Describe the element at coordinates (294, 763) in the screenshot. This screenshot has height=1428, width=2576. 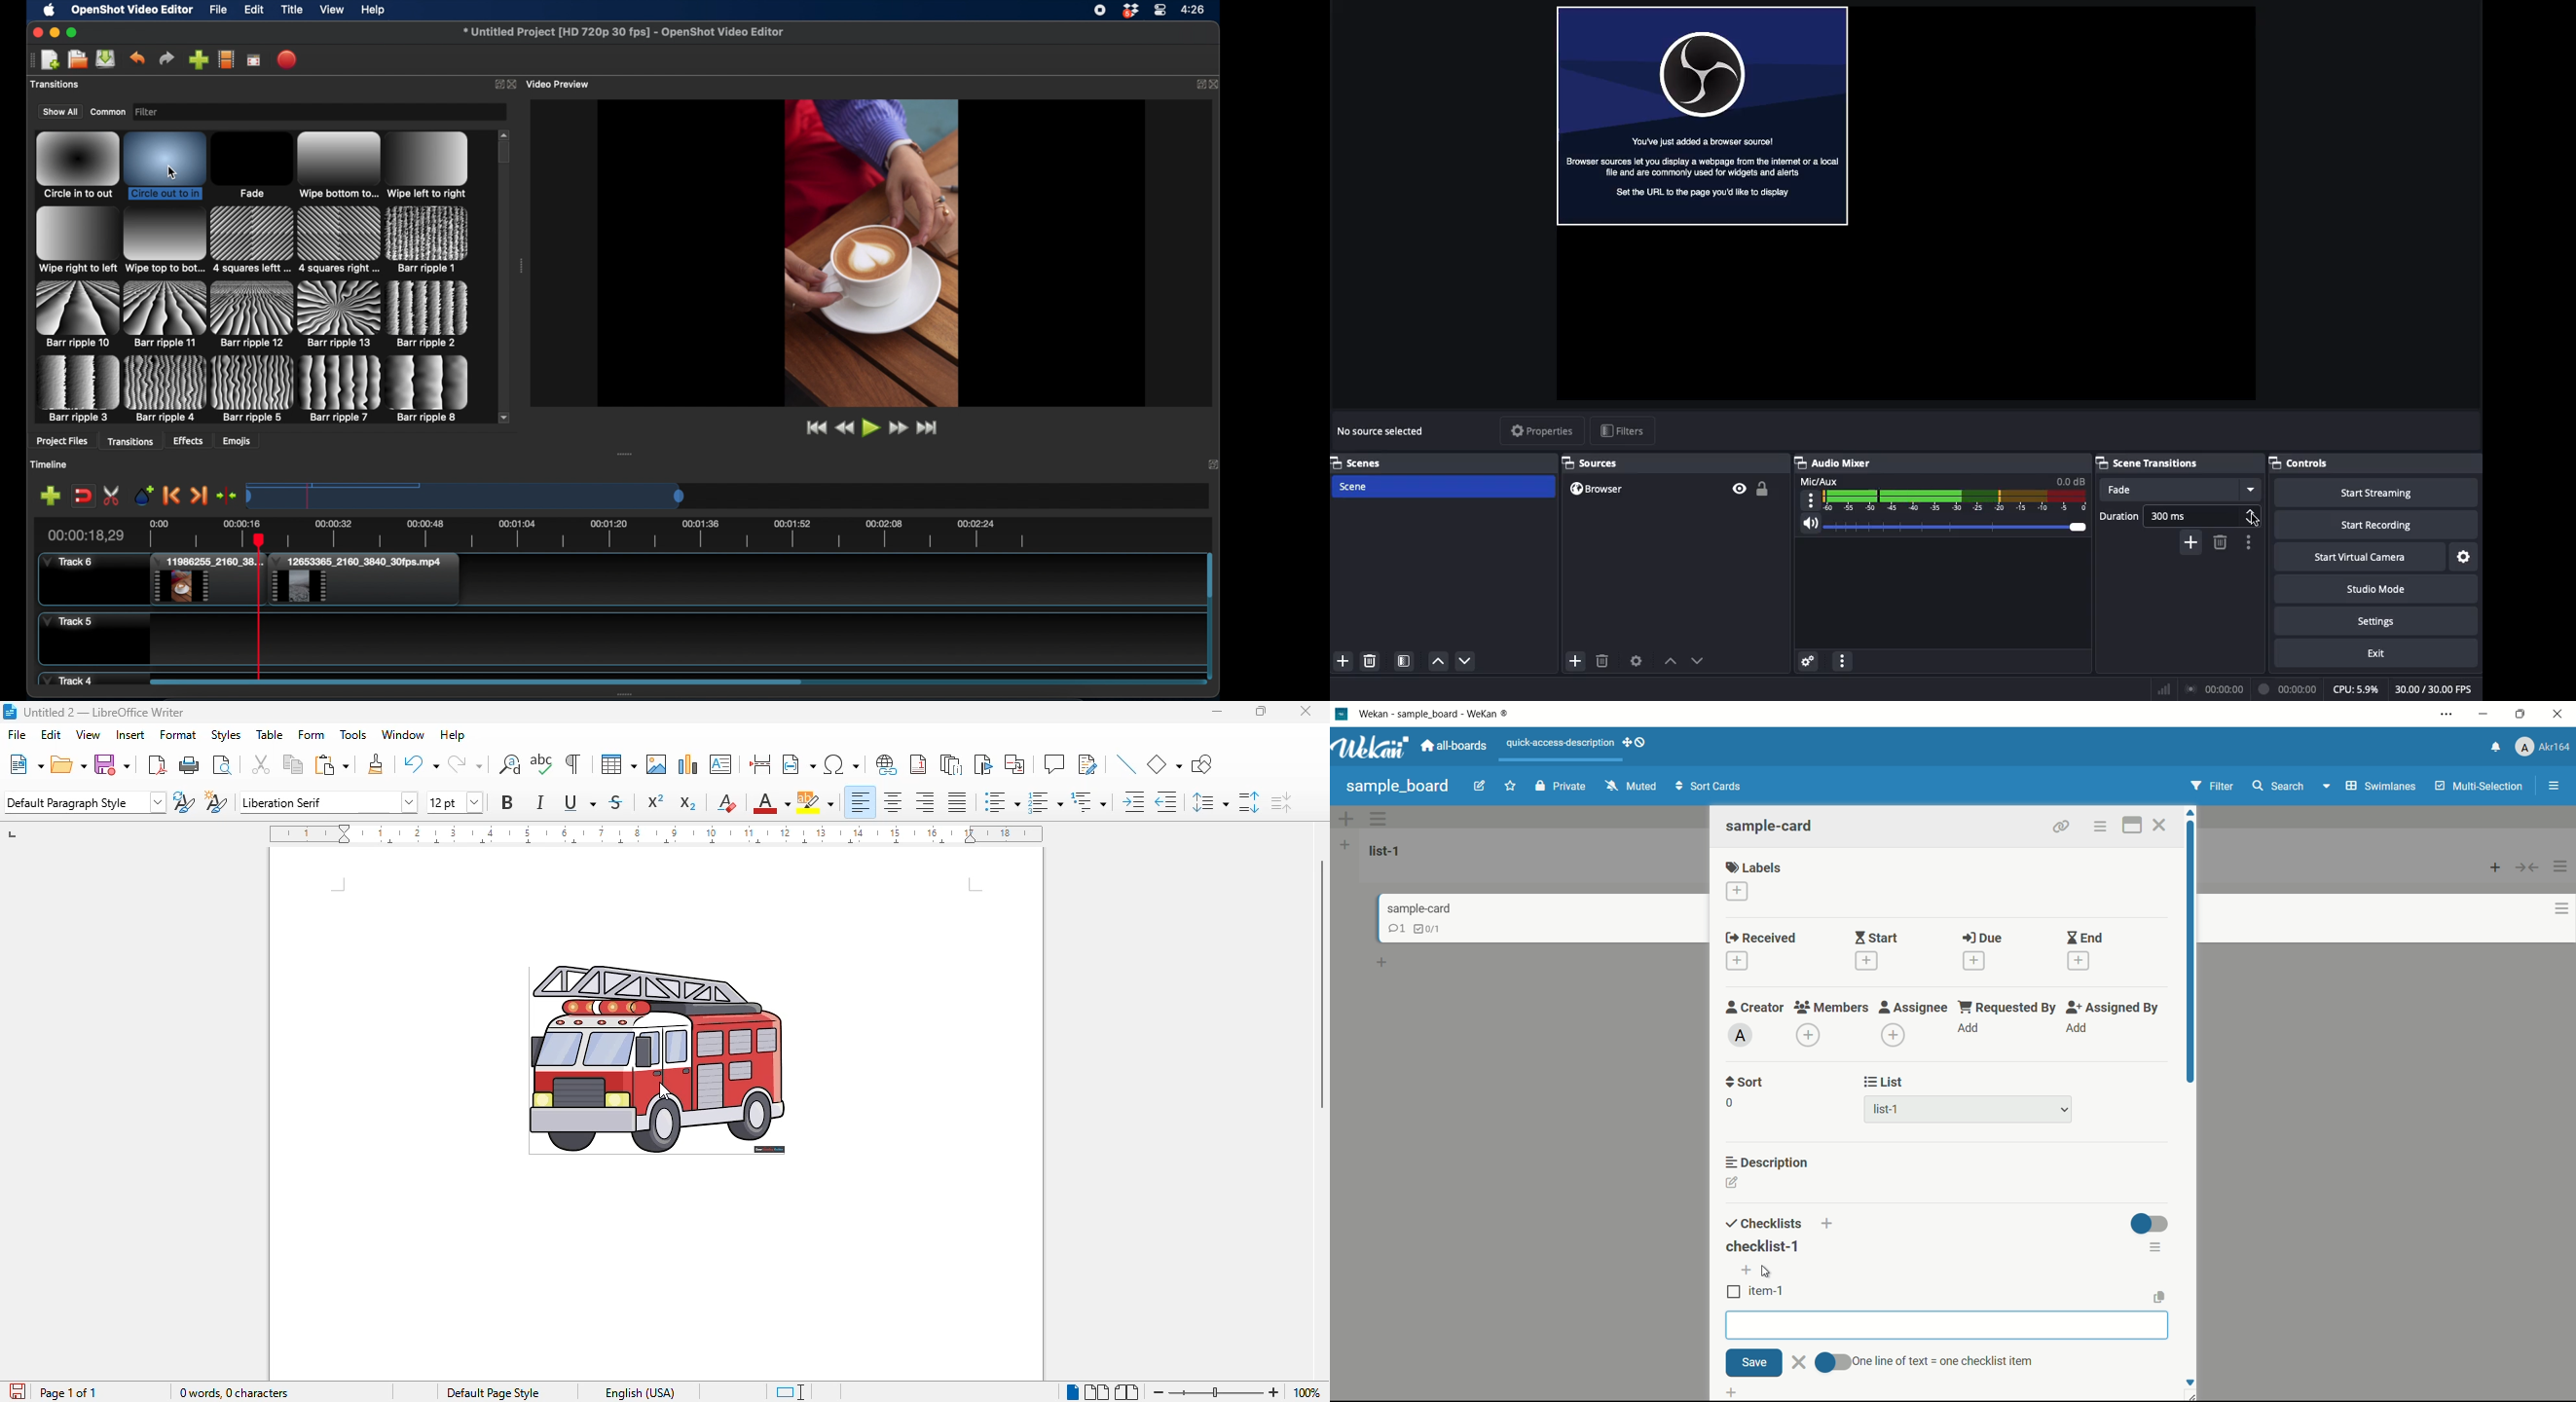
I see `copy` at that location.